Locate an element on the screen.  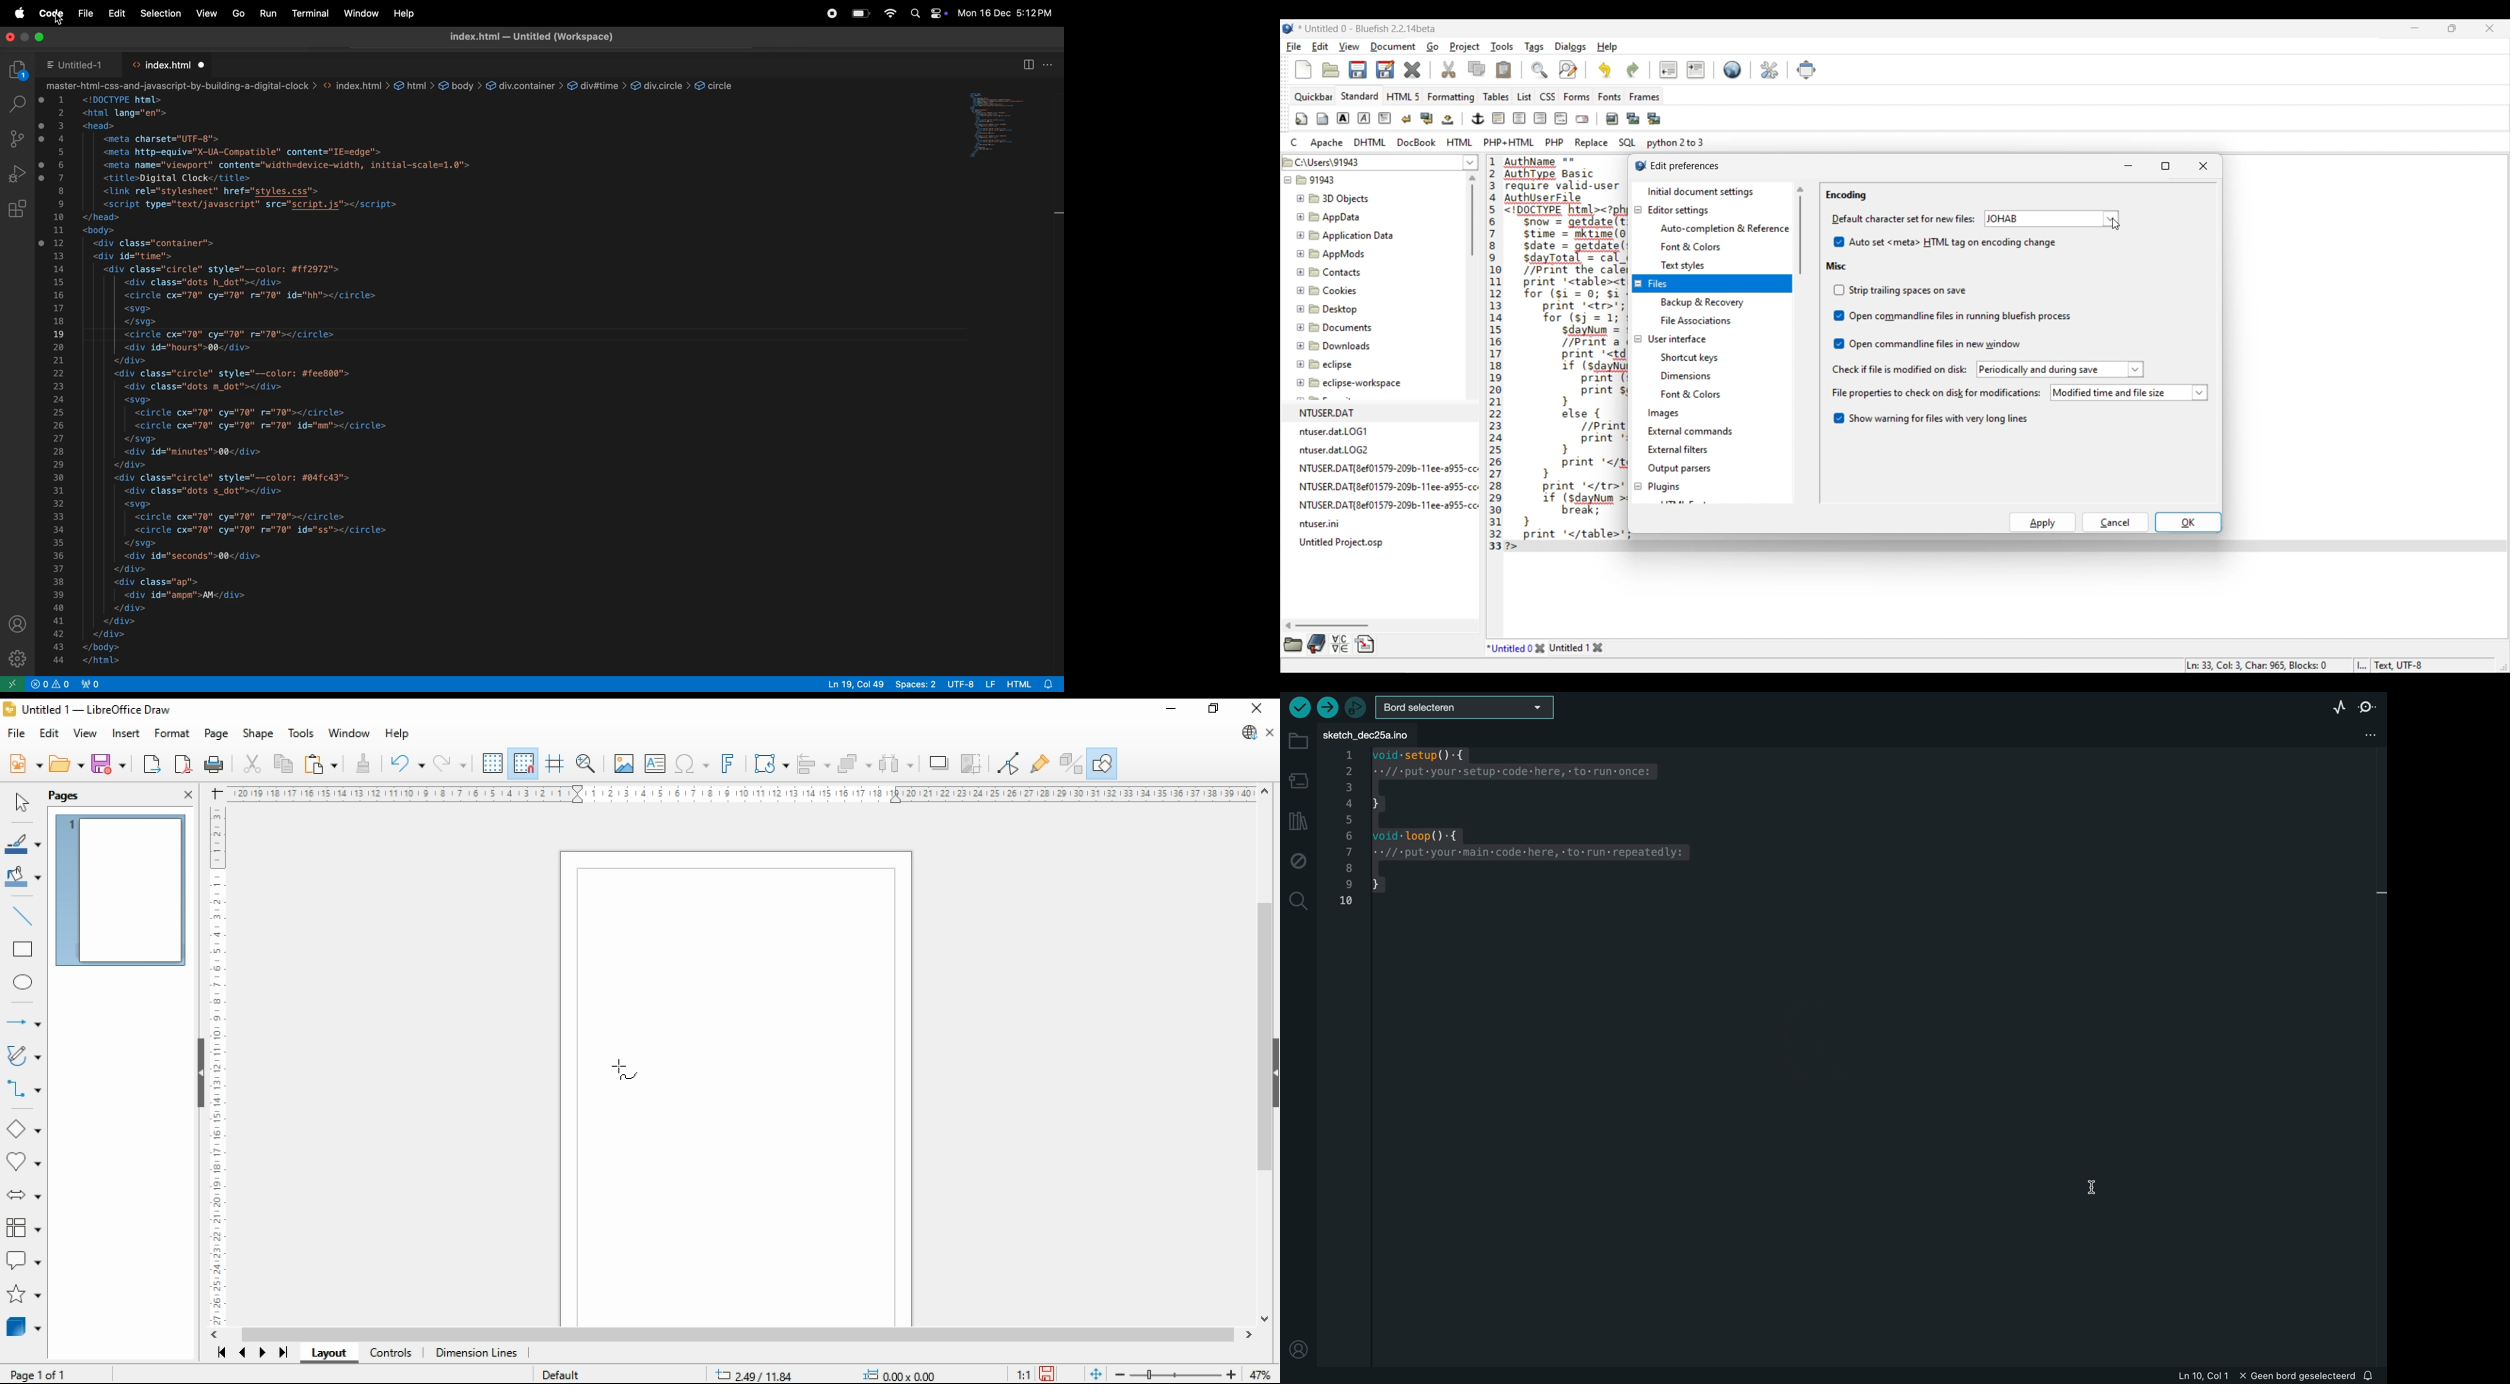
Frames is located at coordinates (1645, 97).